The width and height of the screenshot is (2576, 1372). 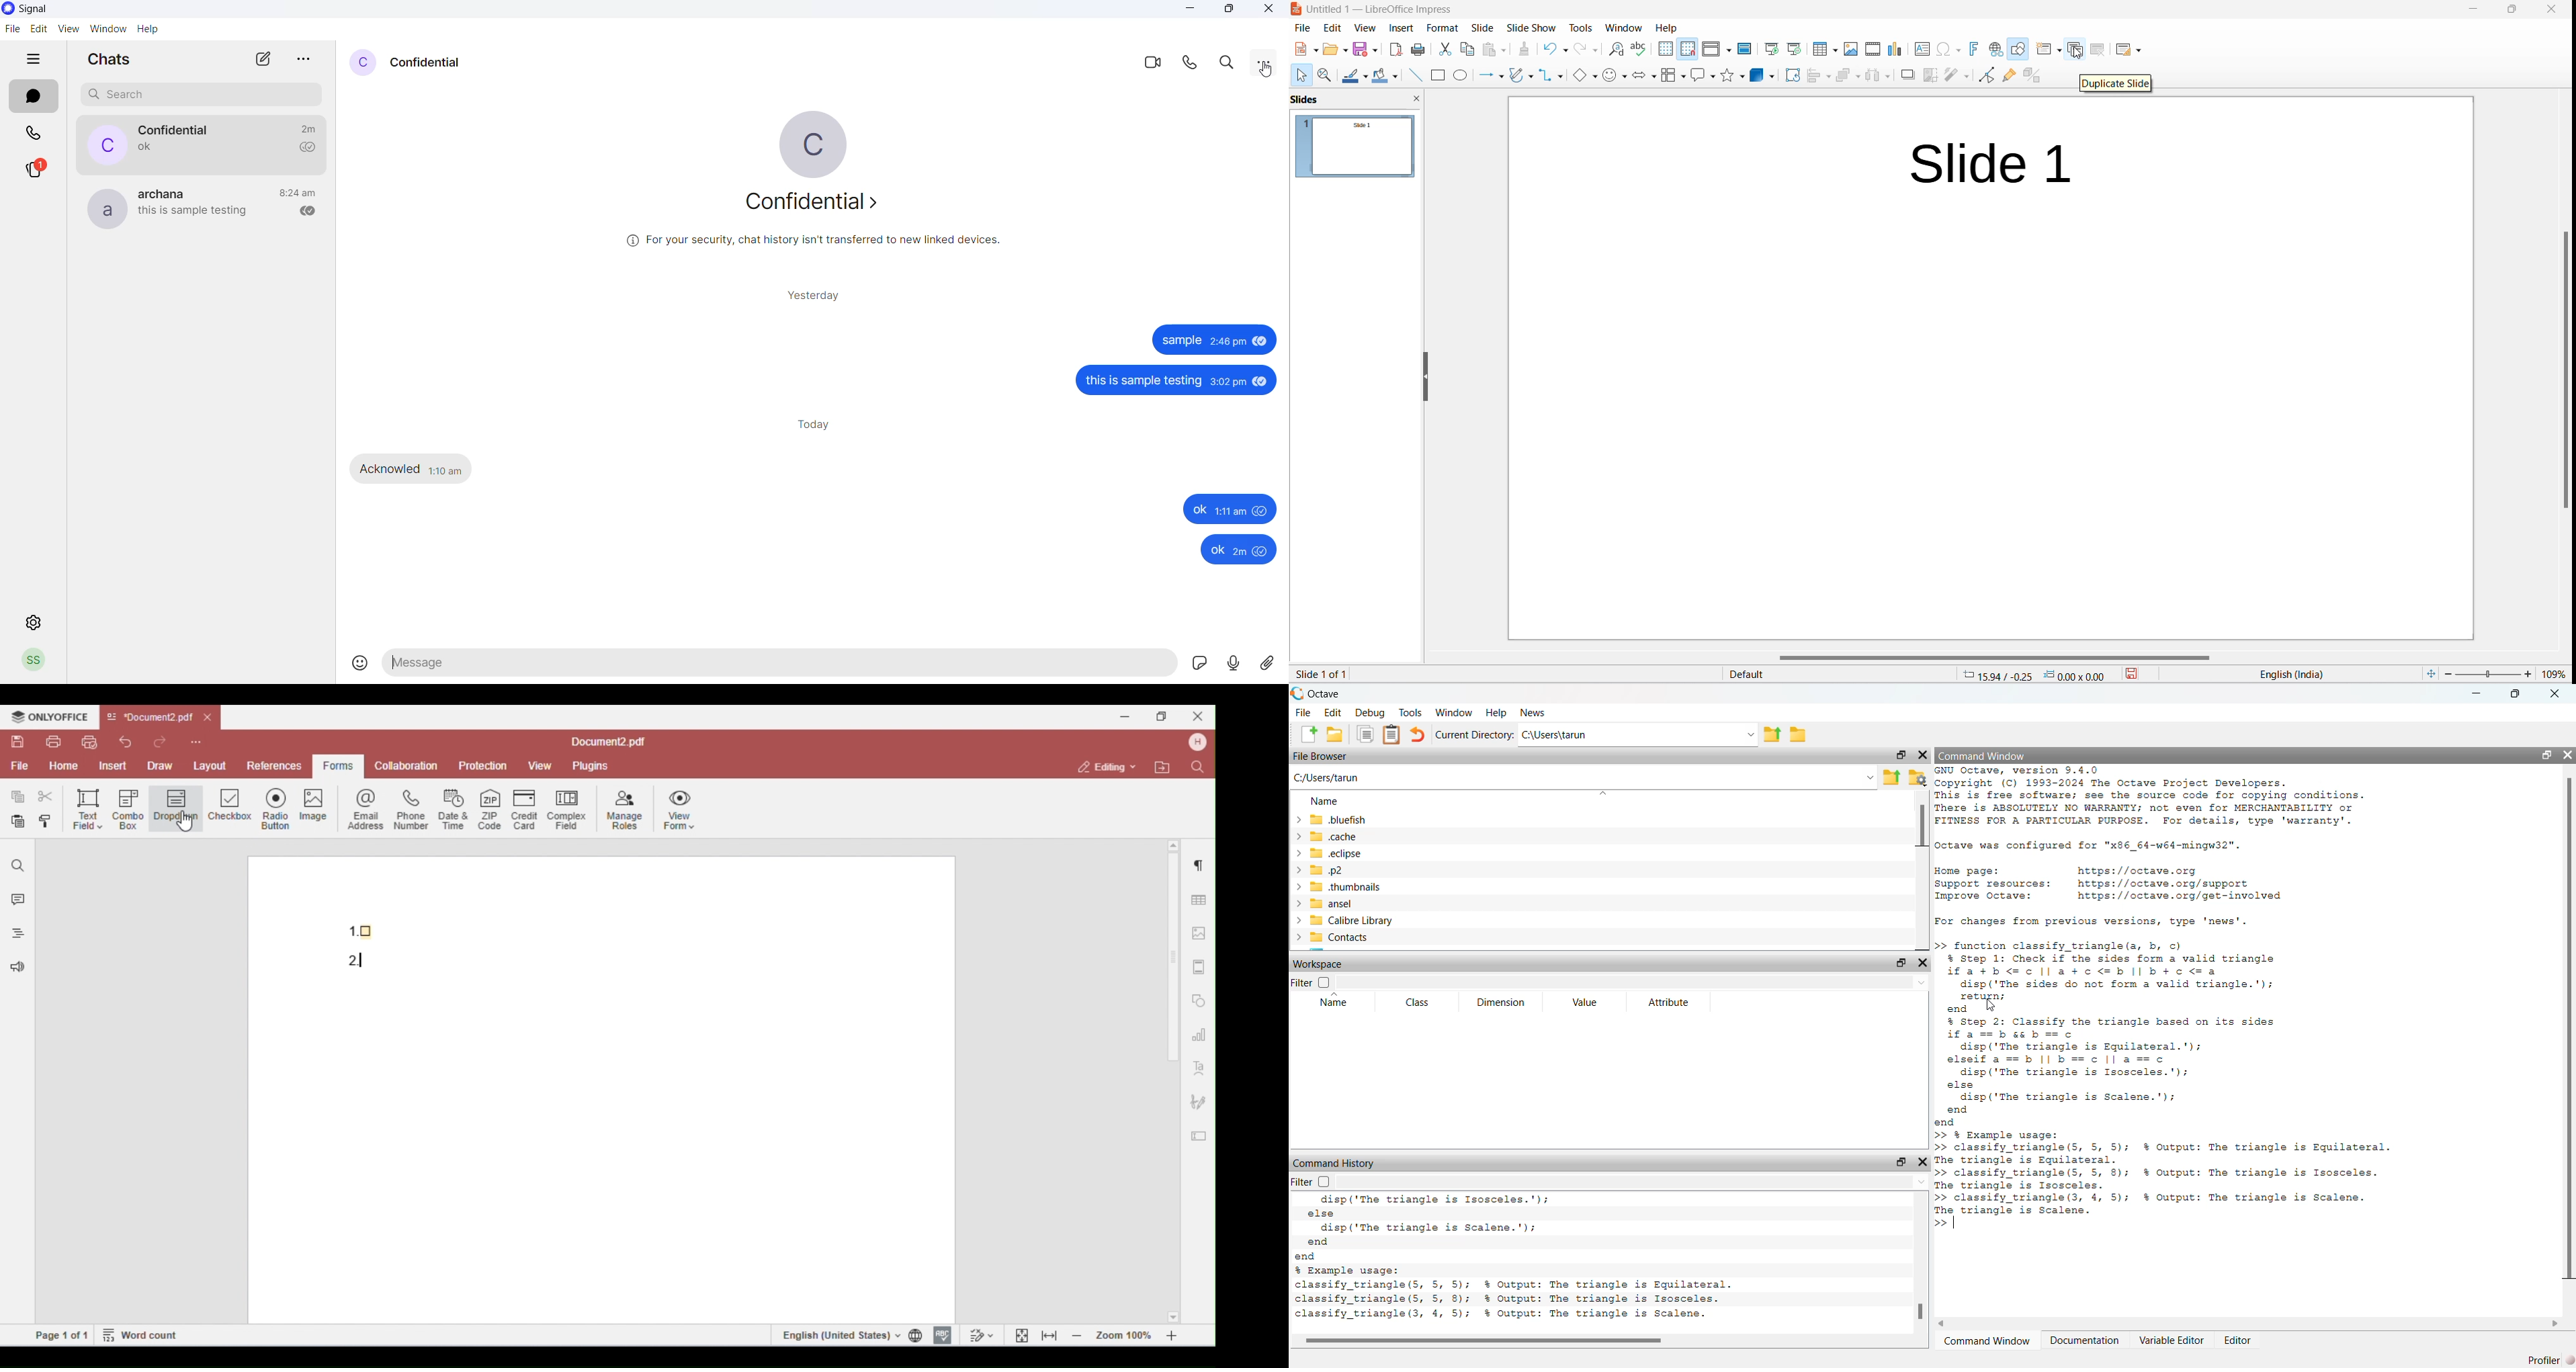 What do you see at coordinates (1667, 27) in the screenshot?
I see `Help` at bounding box center [1667, 27].